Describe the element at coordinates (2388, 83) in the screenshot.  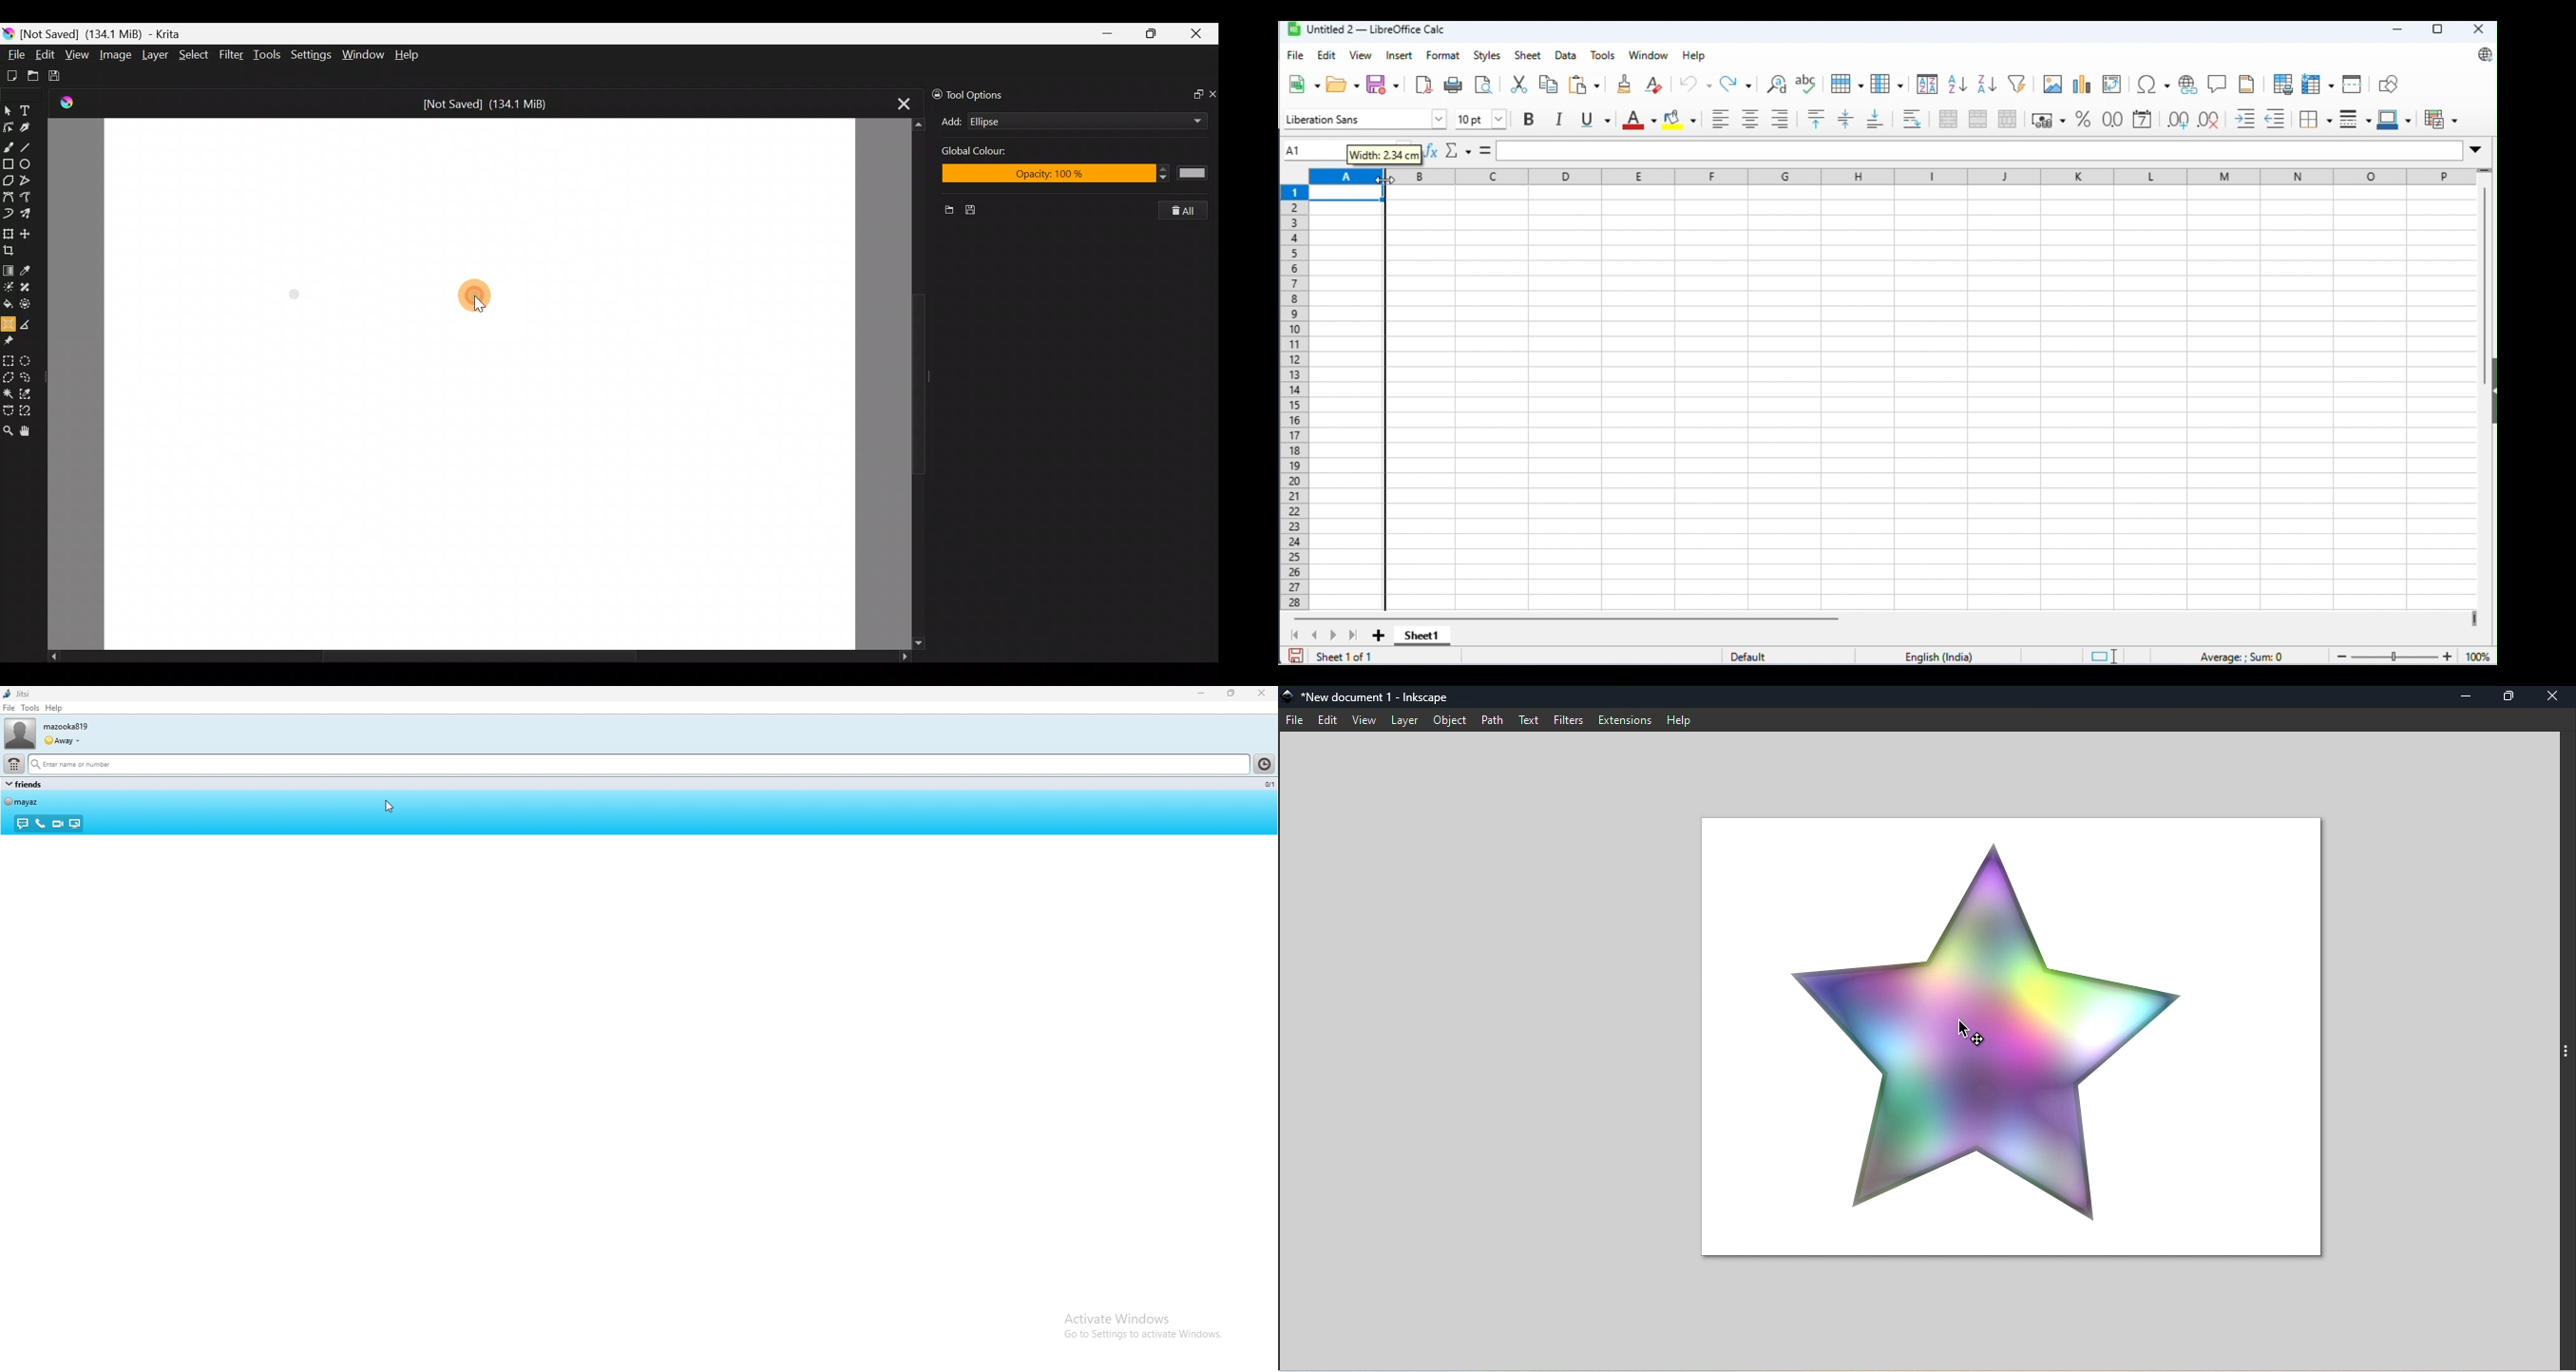
I see `show draw functions` at that location.